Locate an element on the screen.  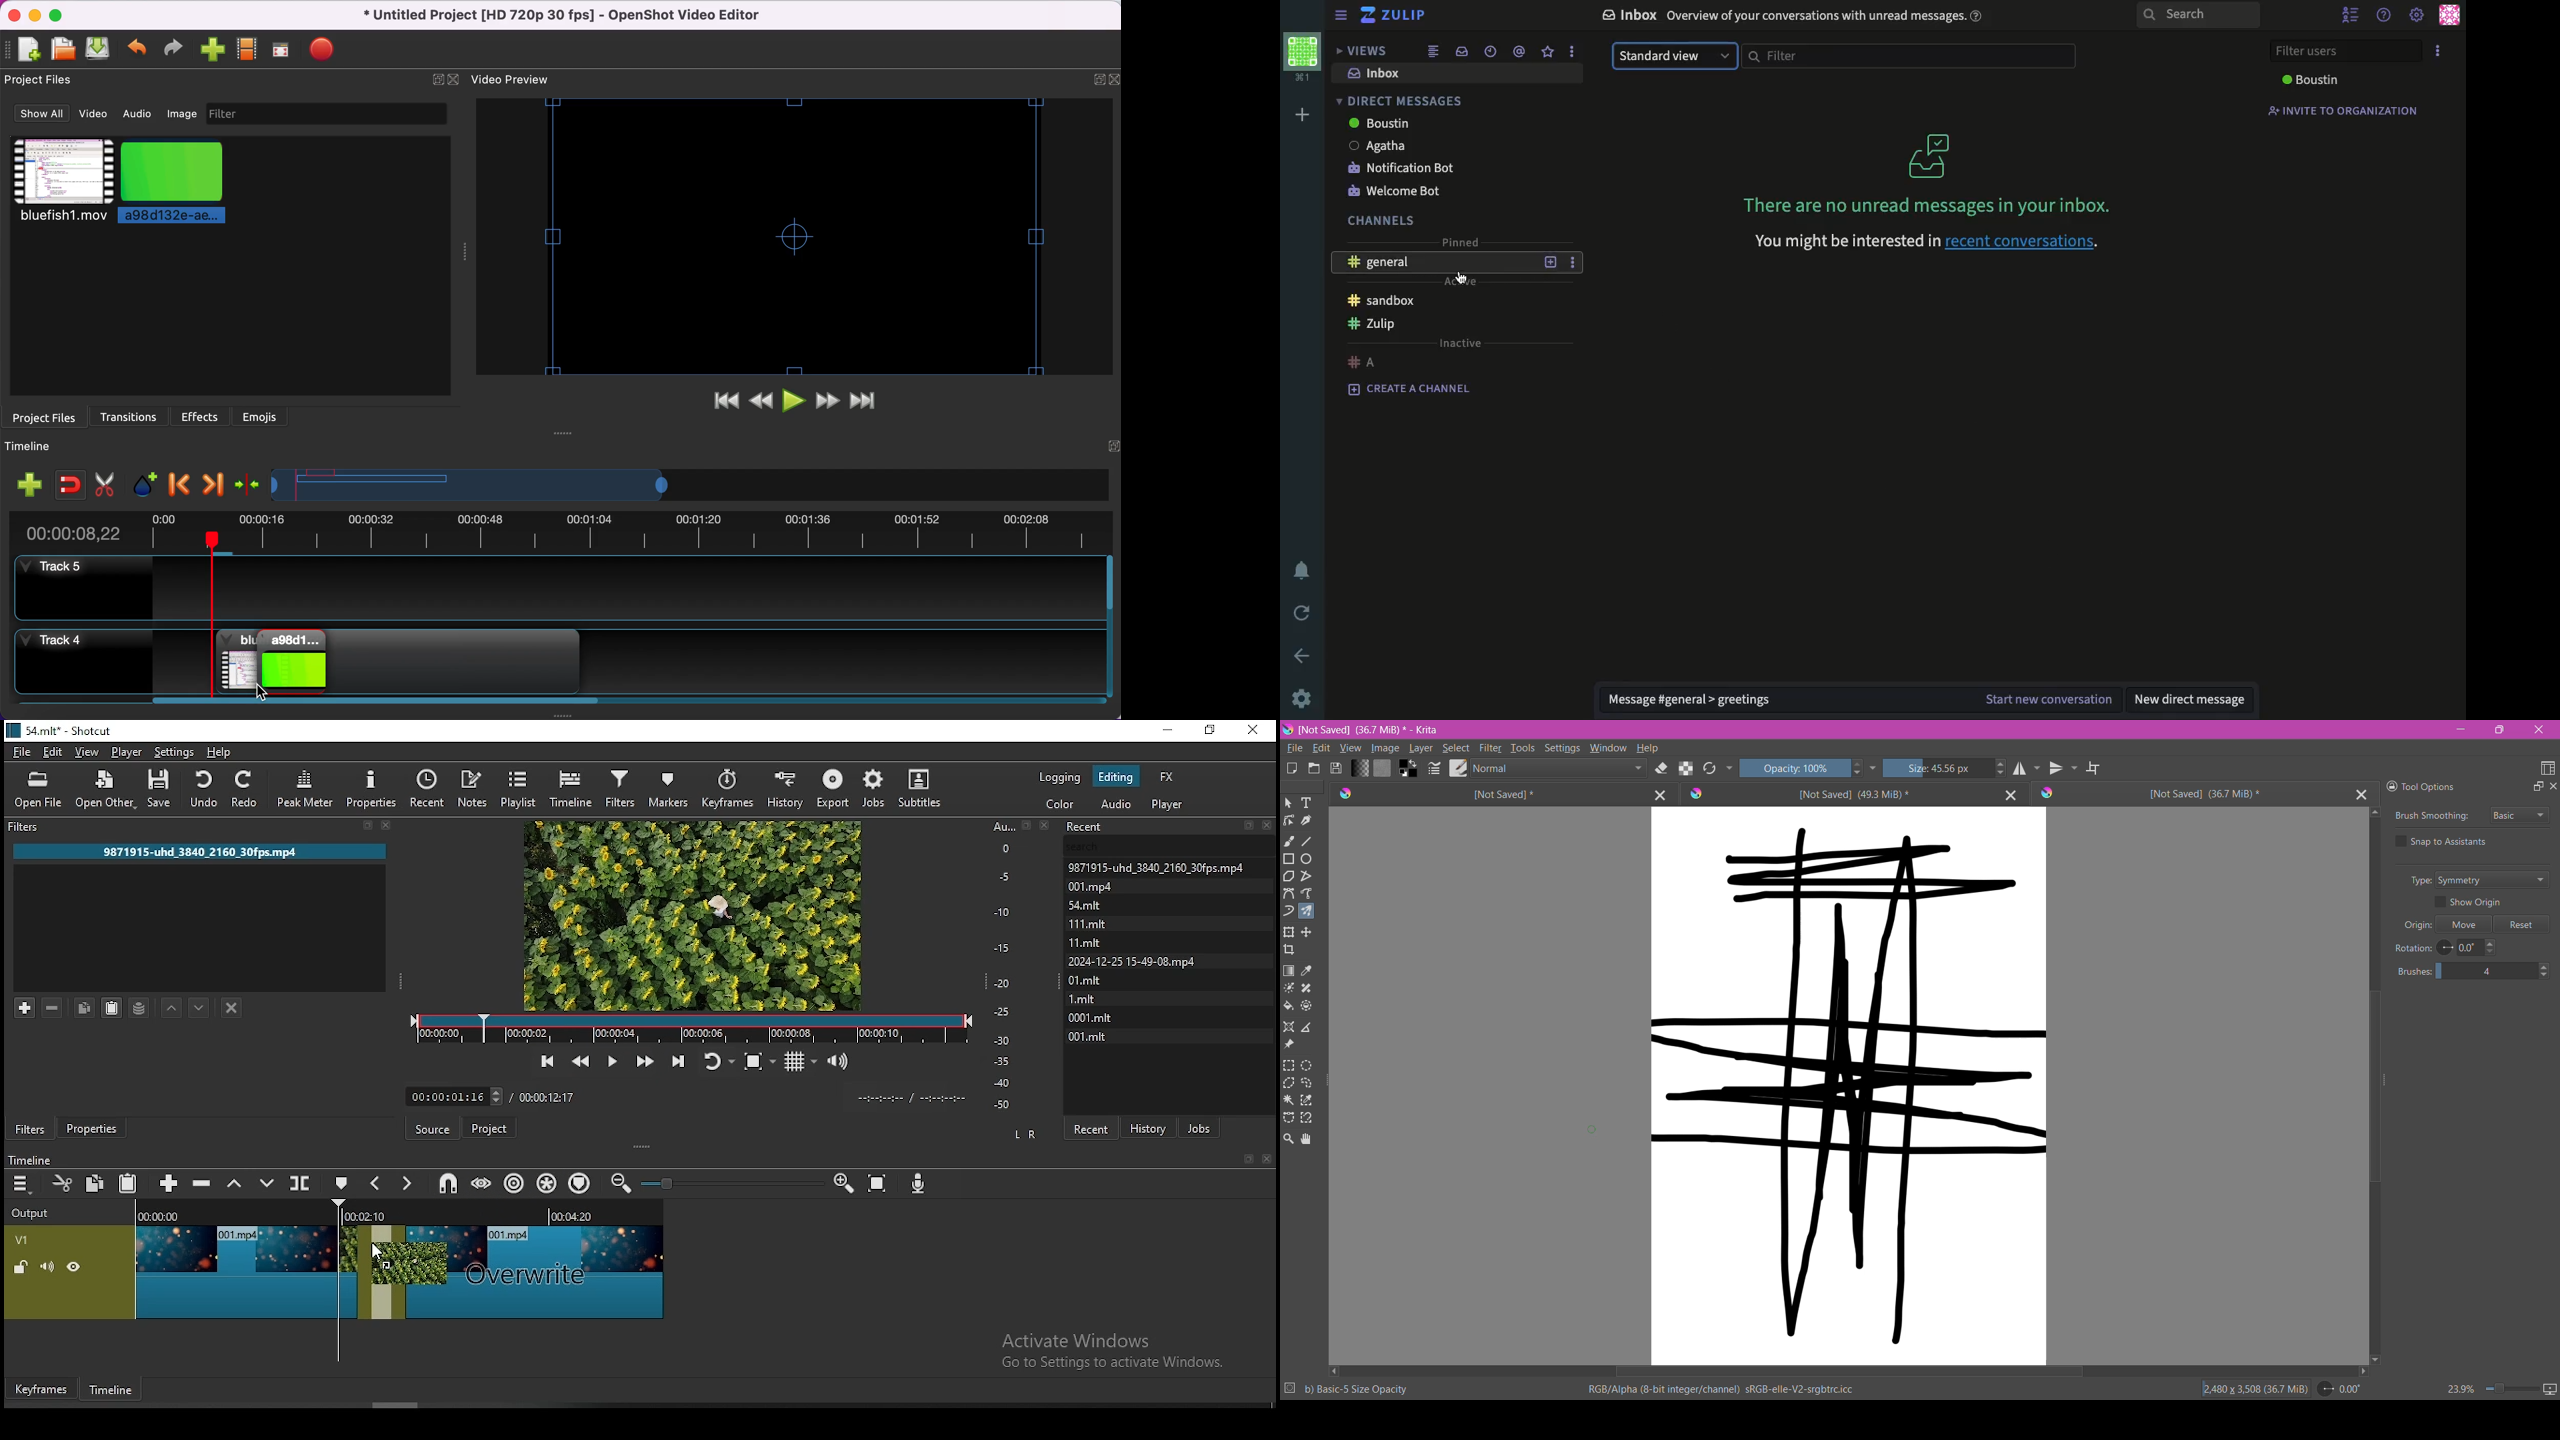
Rectangle Tool is located at coordinates (1289, 859).